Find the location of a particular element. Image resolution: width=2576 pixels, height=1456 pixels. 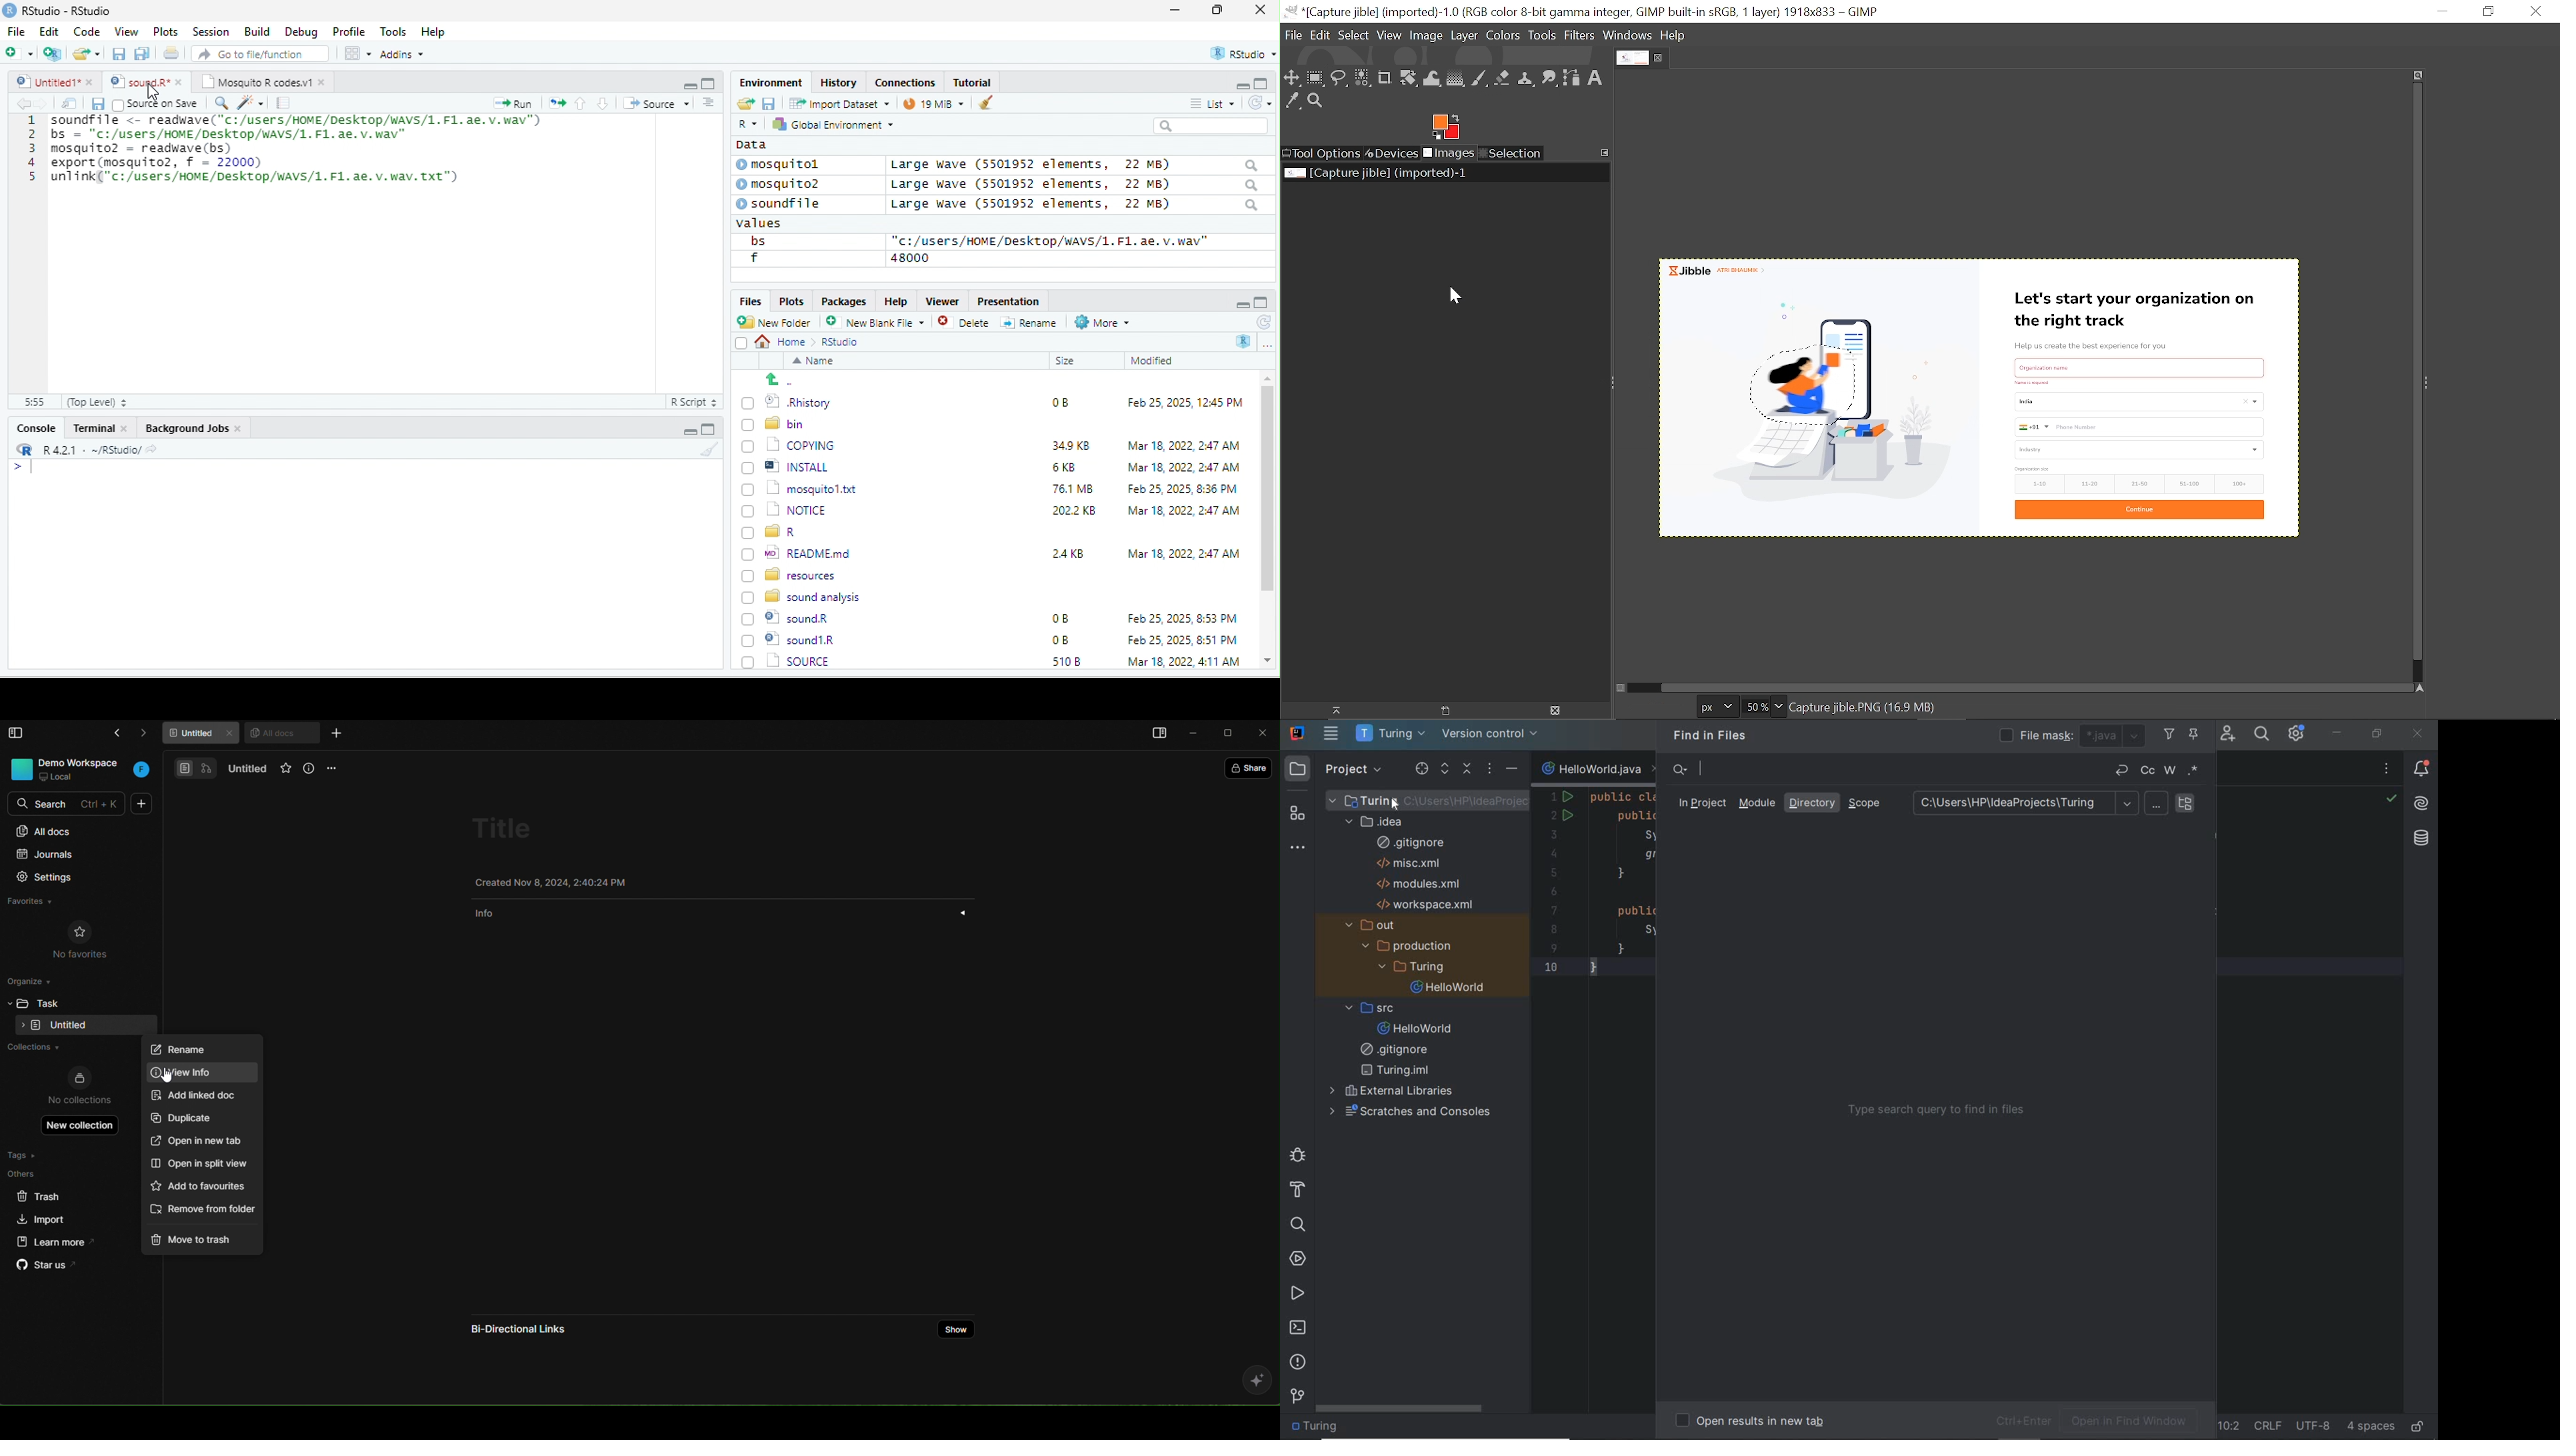

open is located at coordinates (744, 104).